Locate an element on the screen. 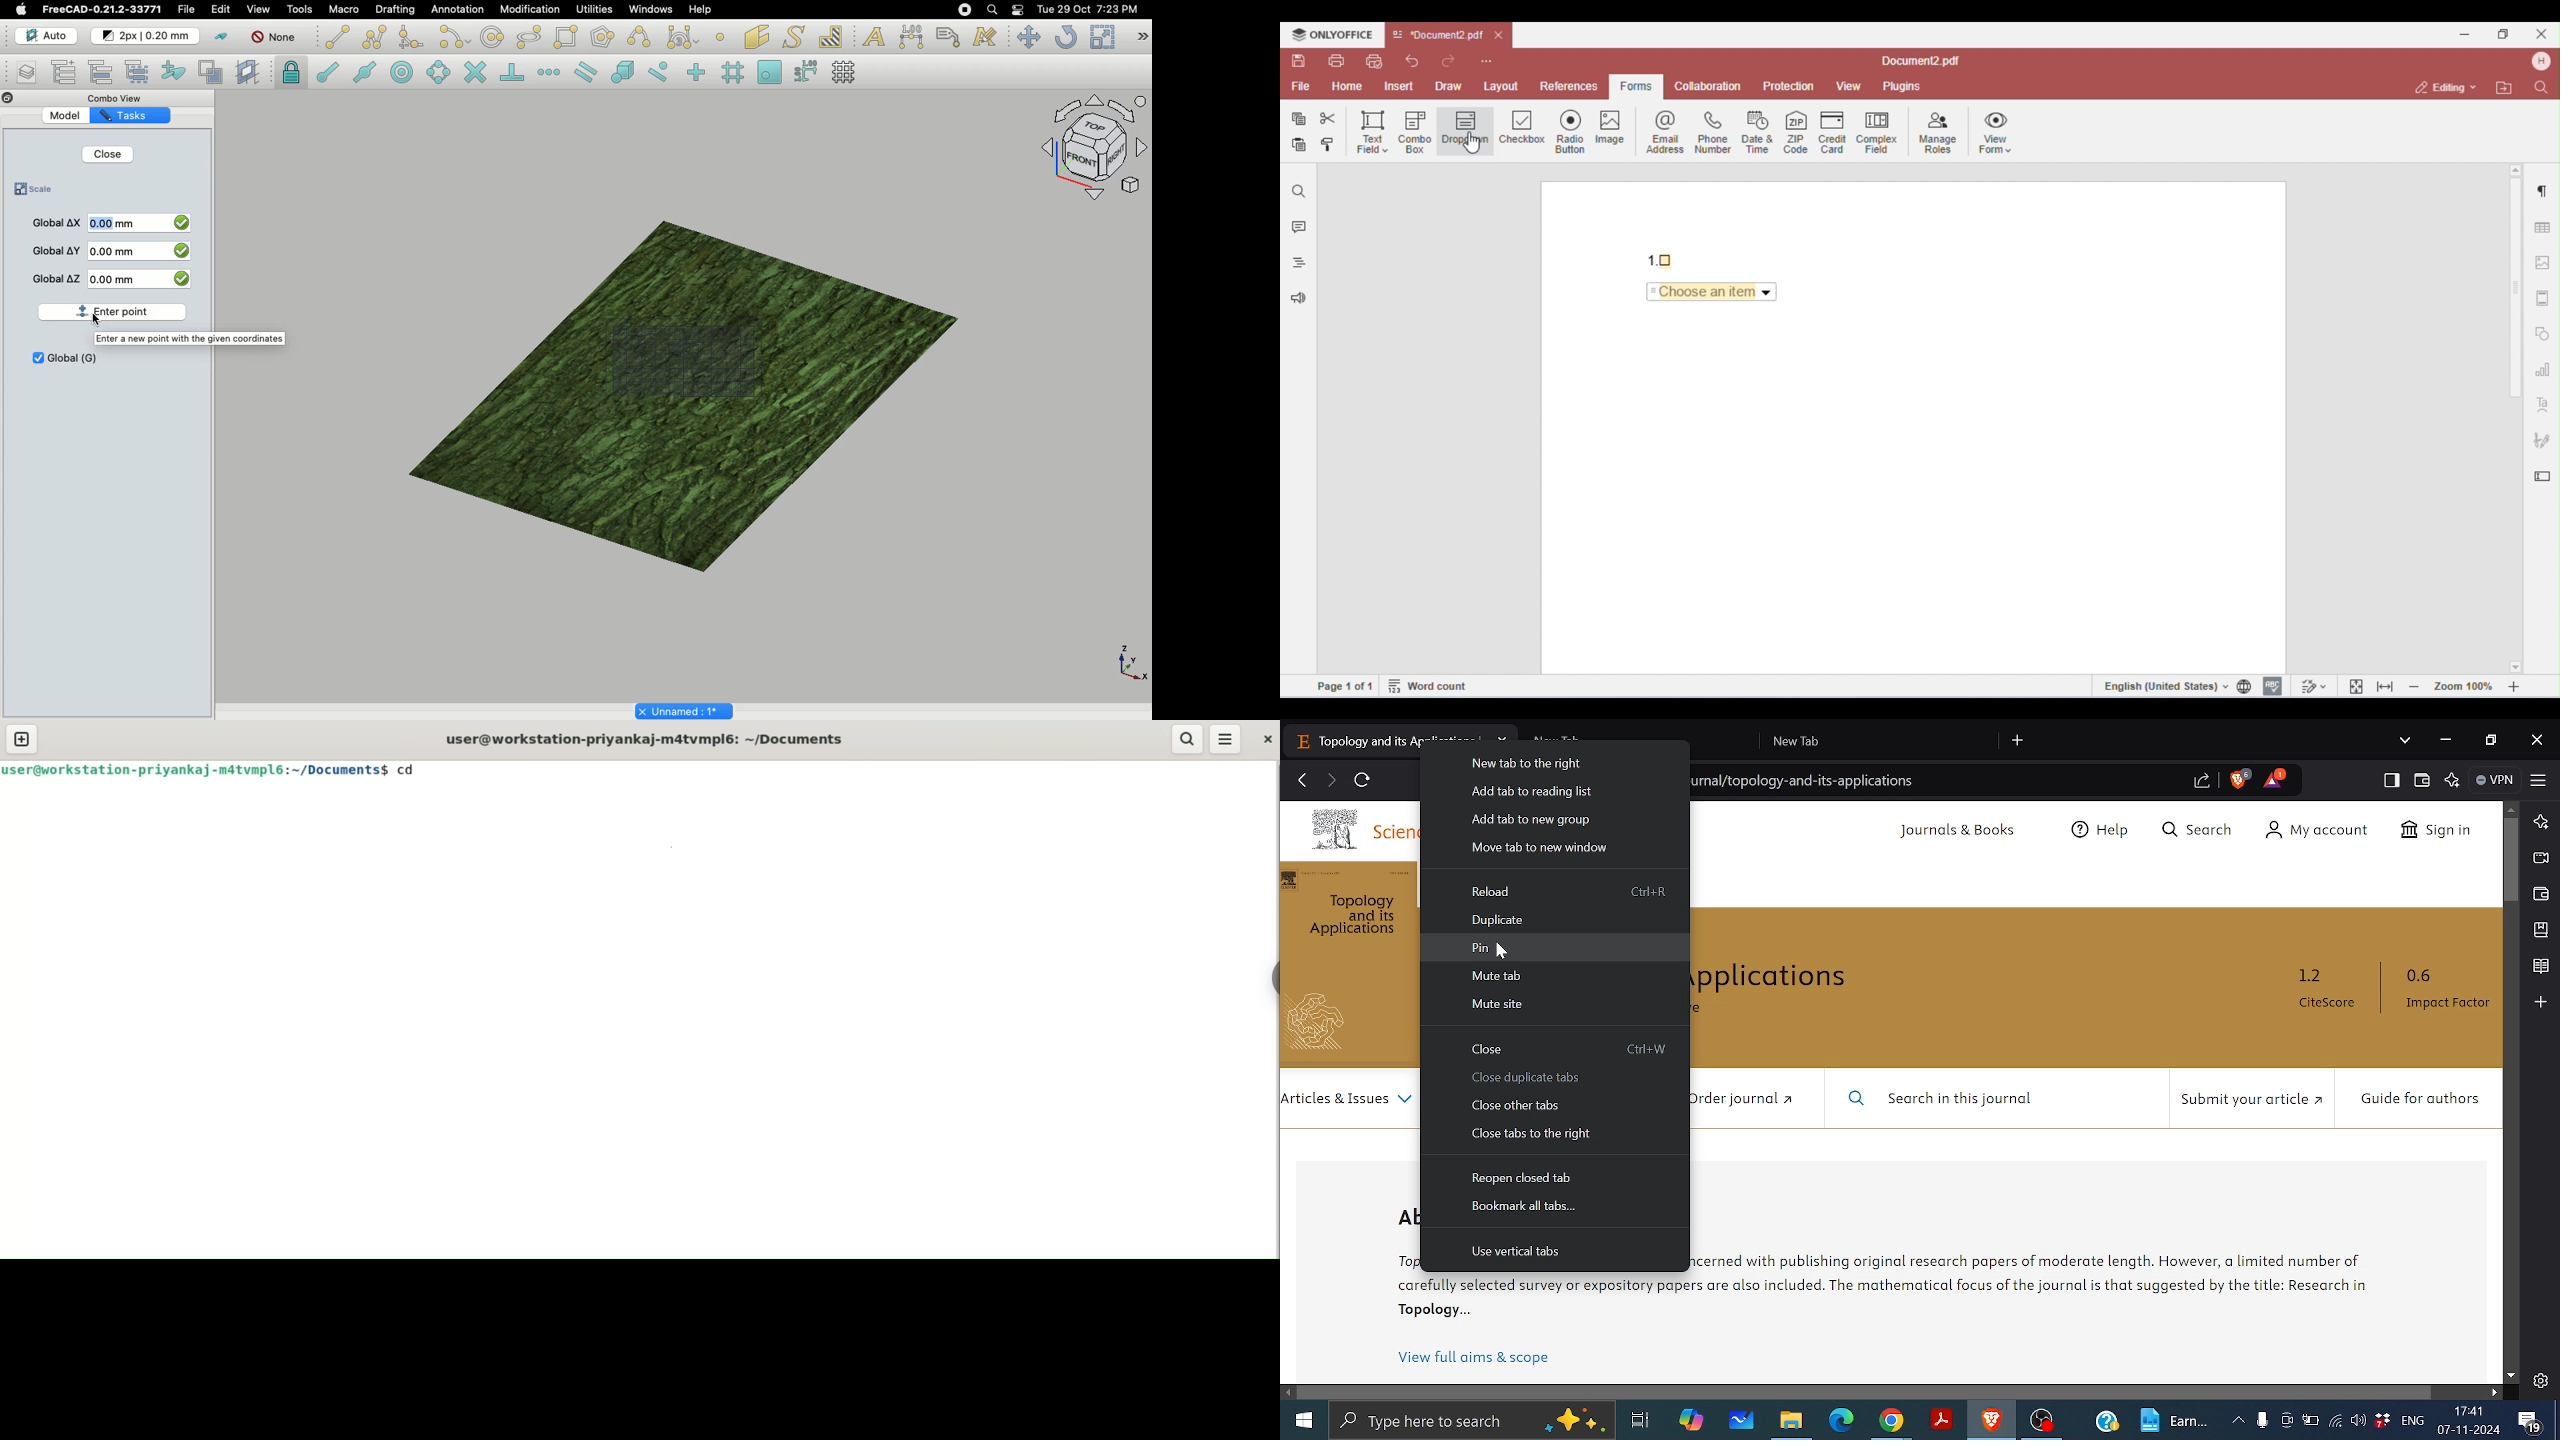 This screenshot has width=2576, height=1456. Global Y is located at coordinates (55, 250).